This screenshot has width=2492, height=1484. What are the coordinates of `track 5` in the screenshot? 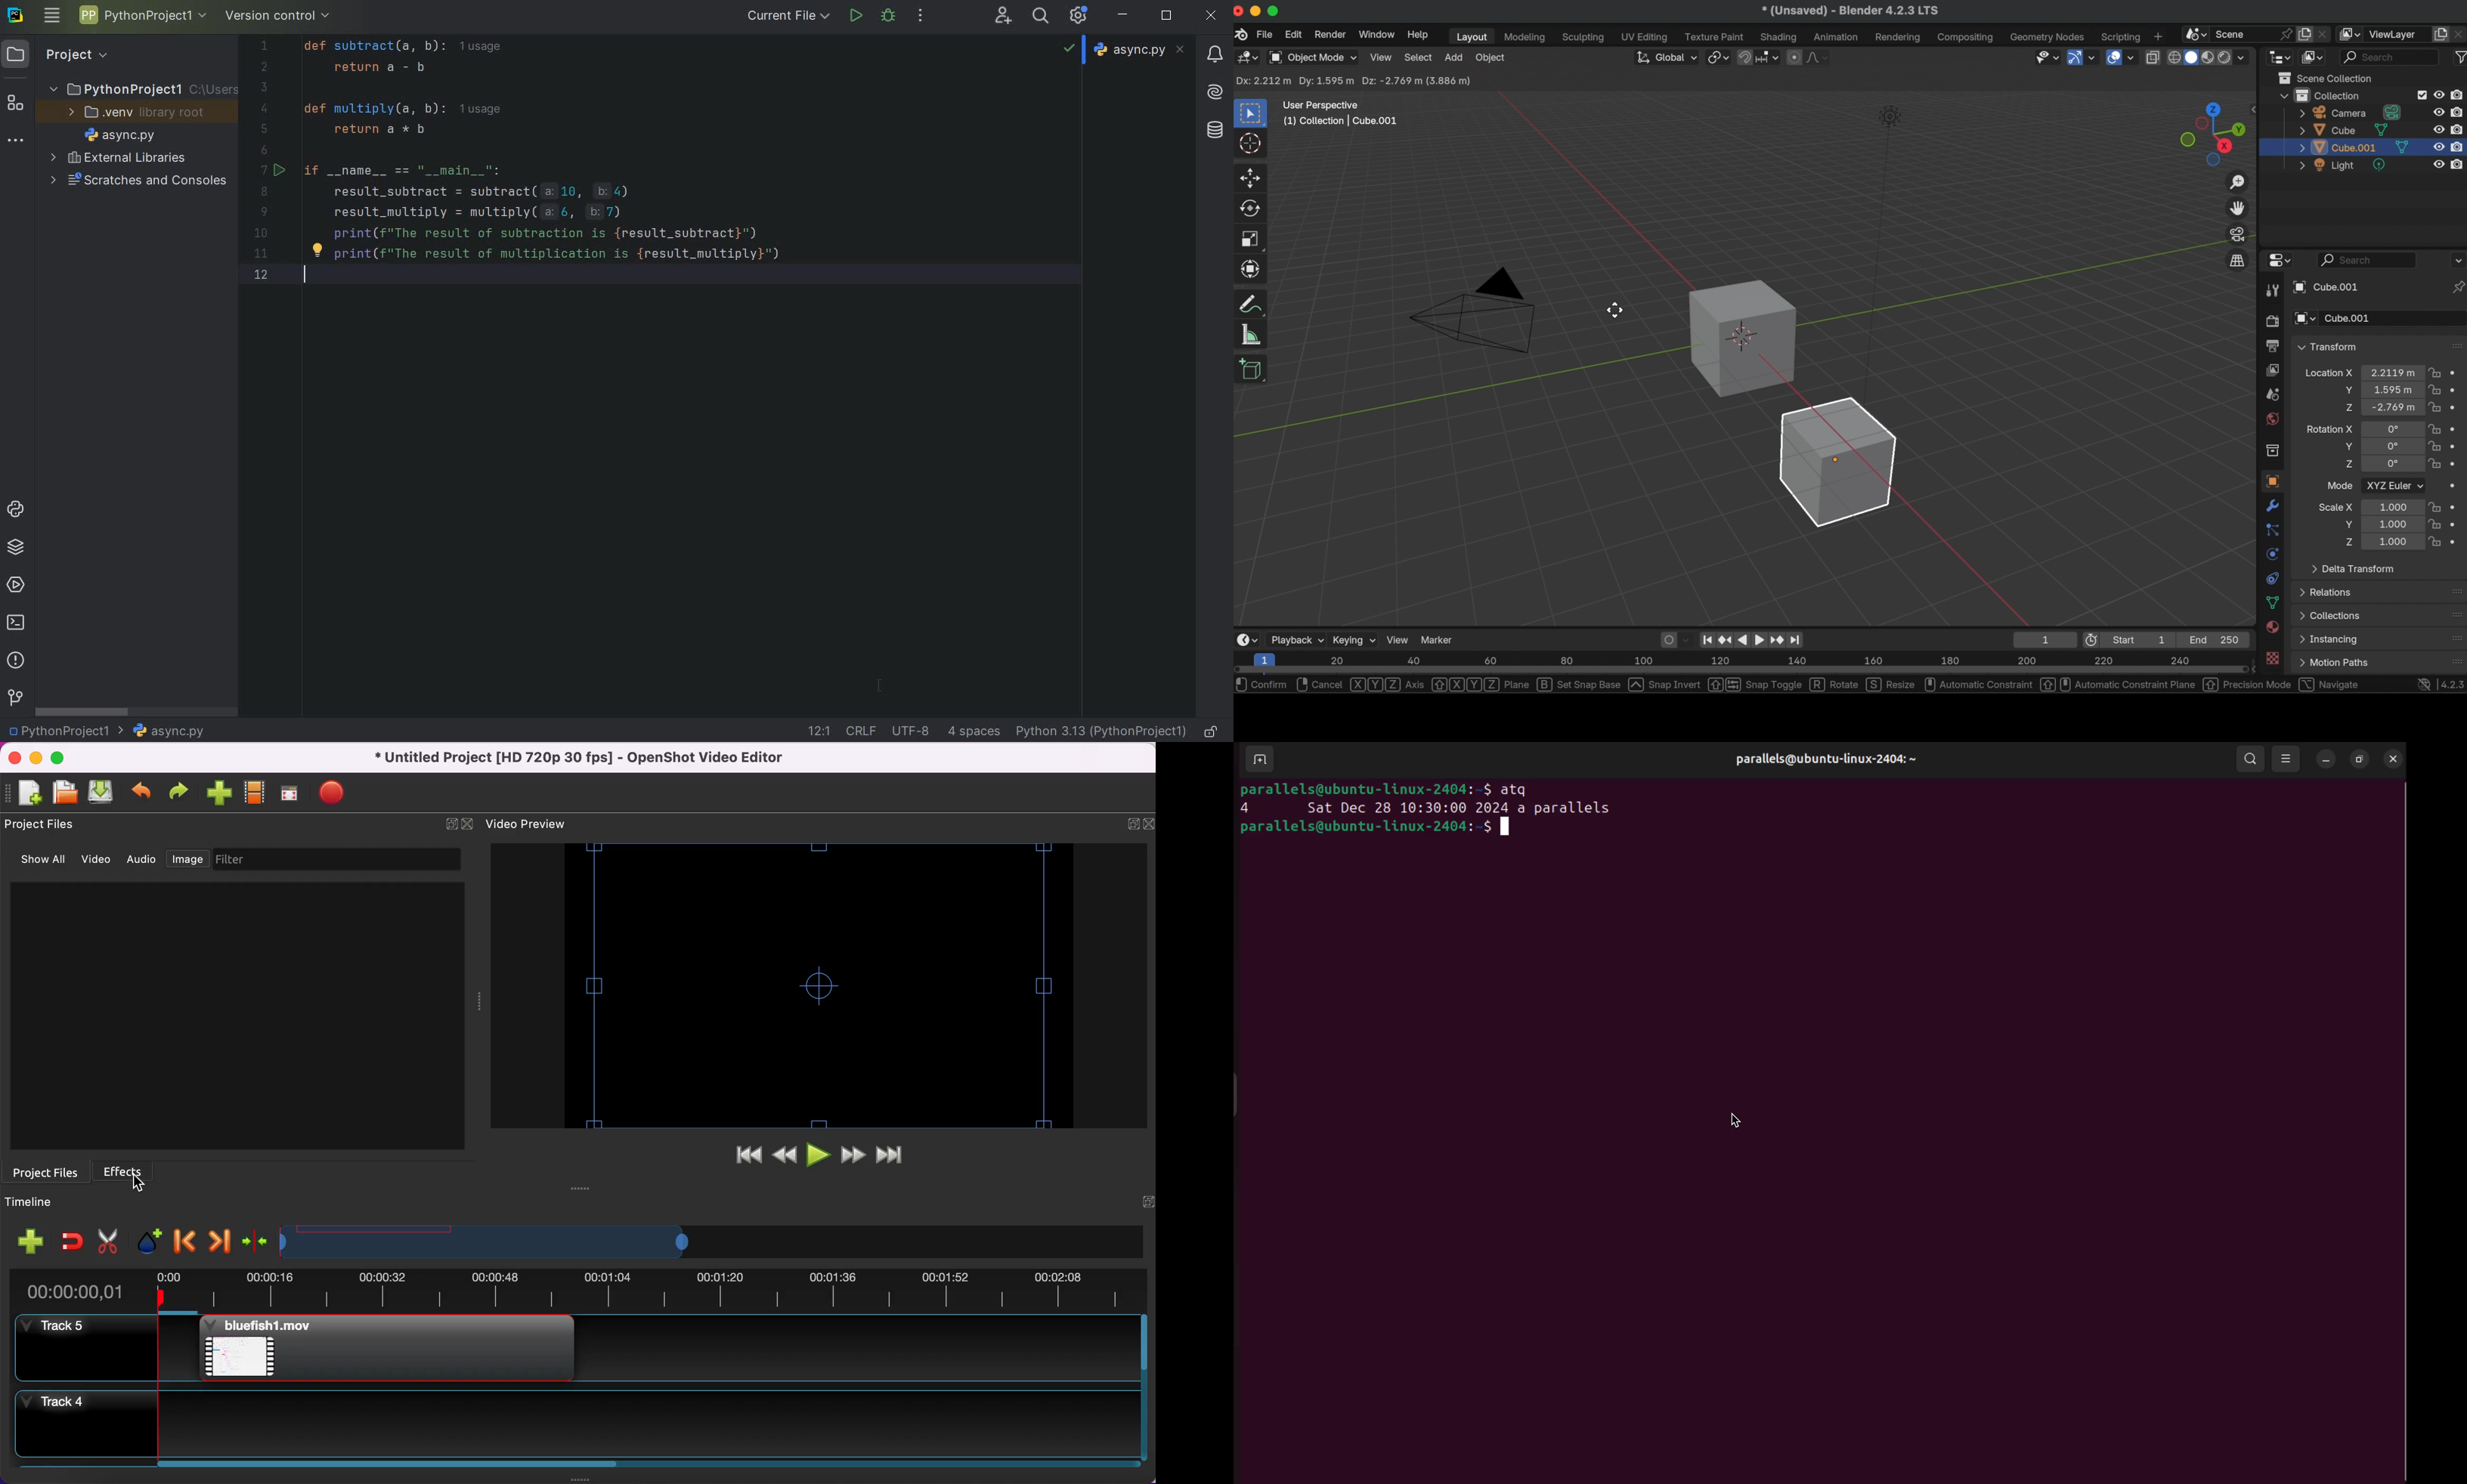 It's located at (582, 1353).